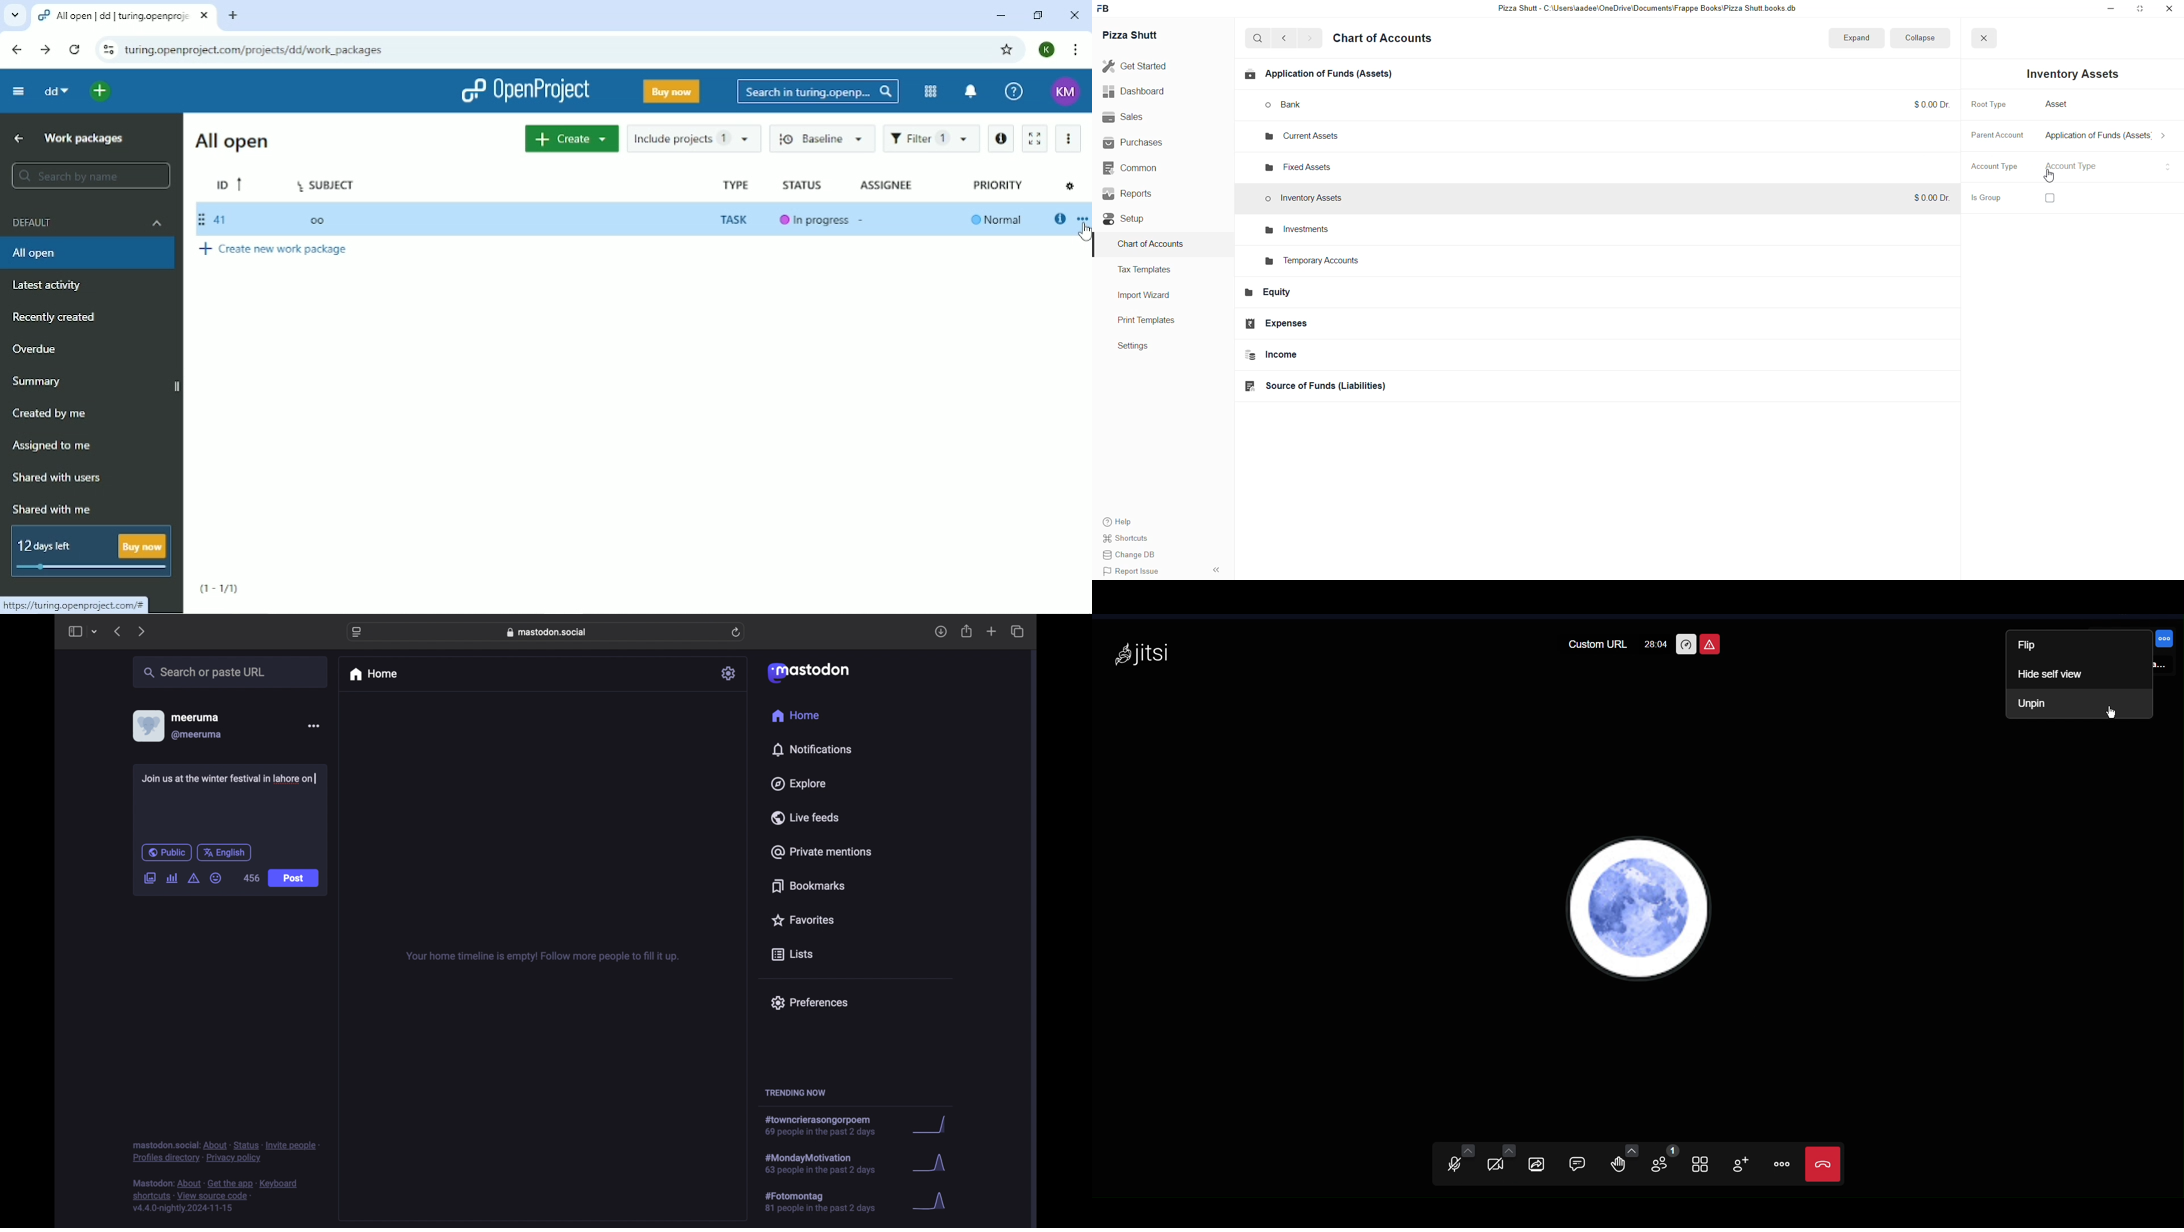 This screenshot has height=1232, width=2184. I want to click on display picture, so click(147, 725).